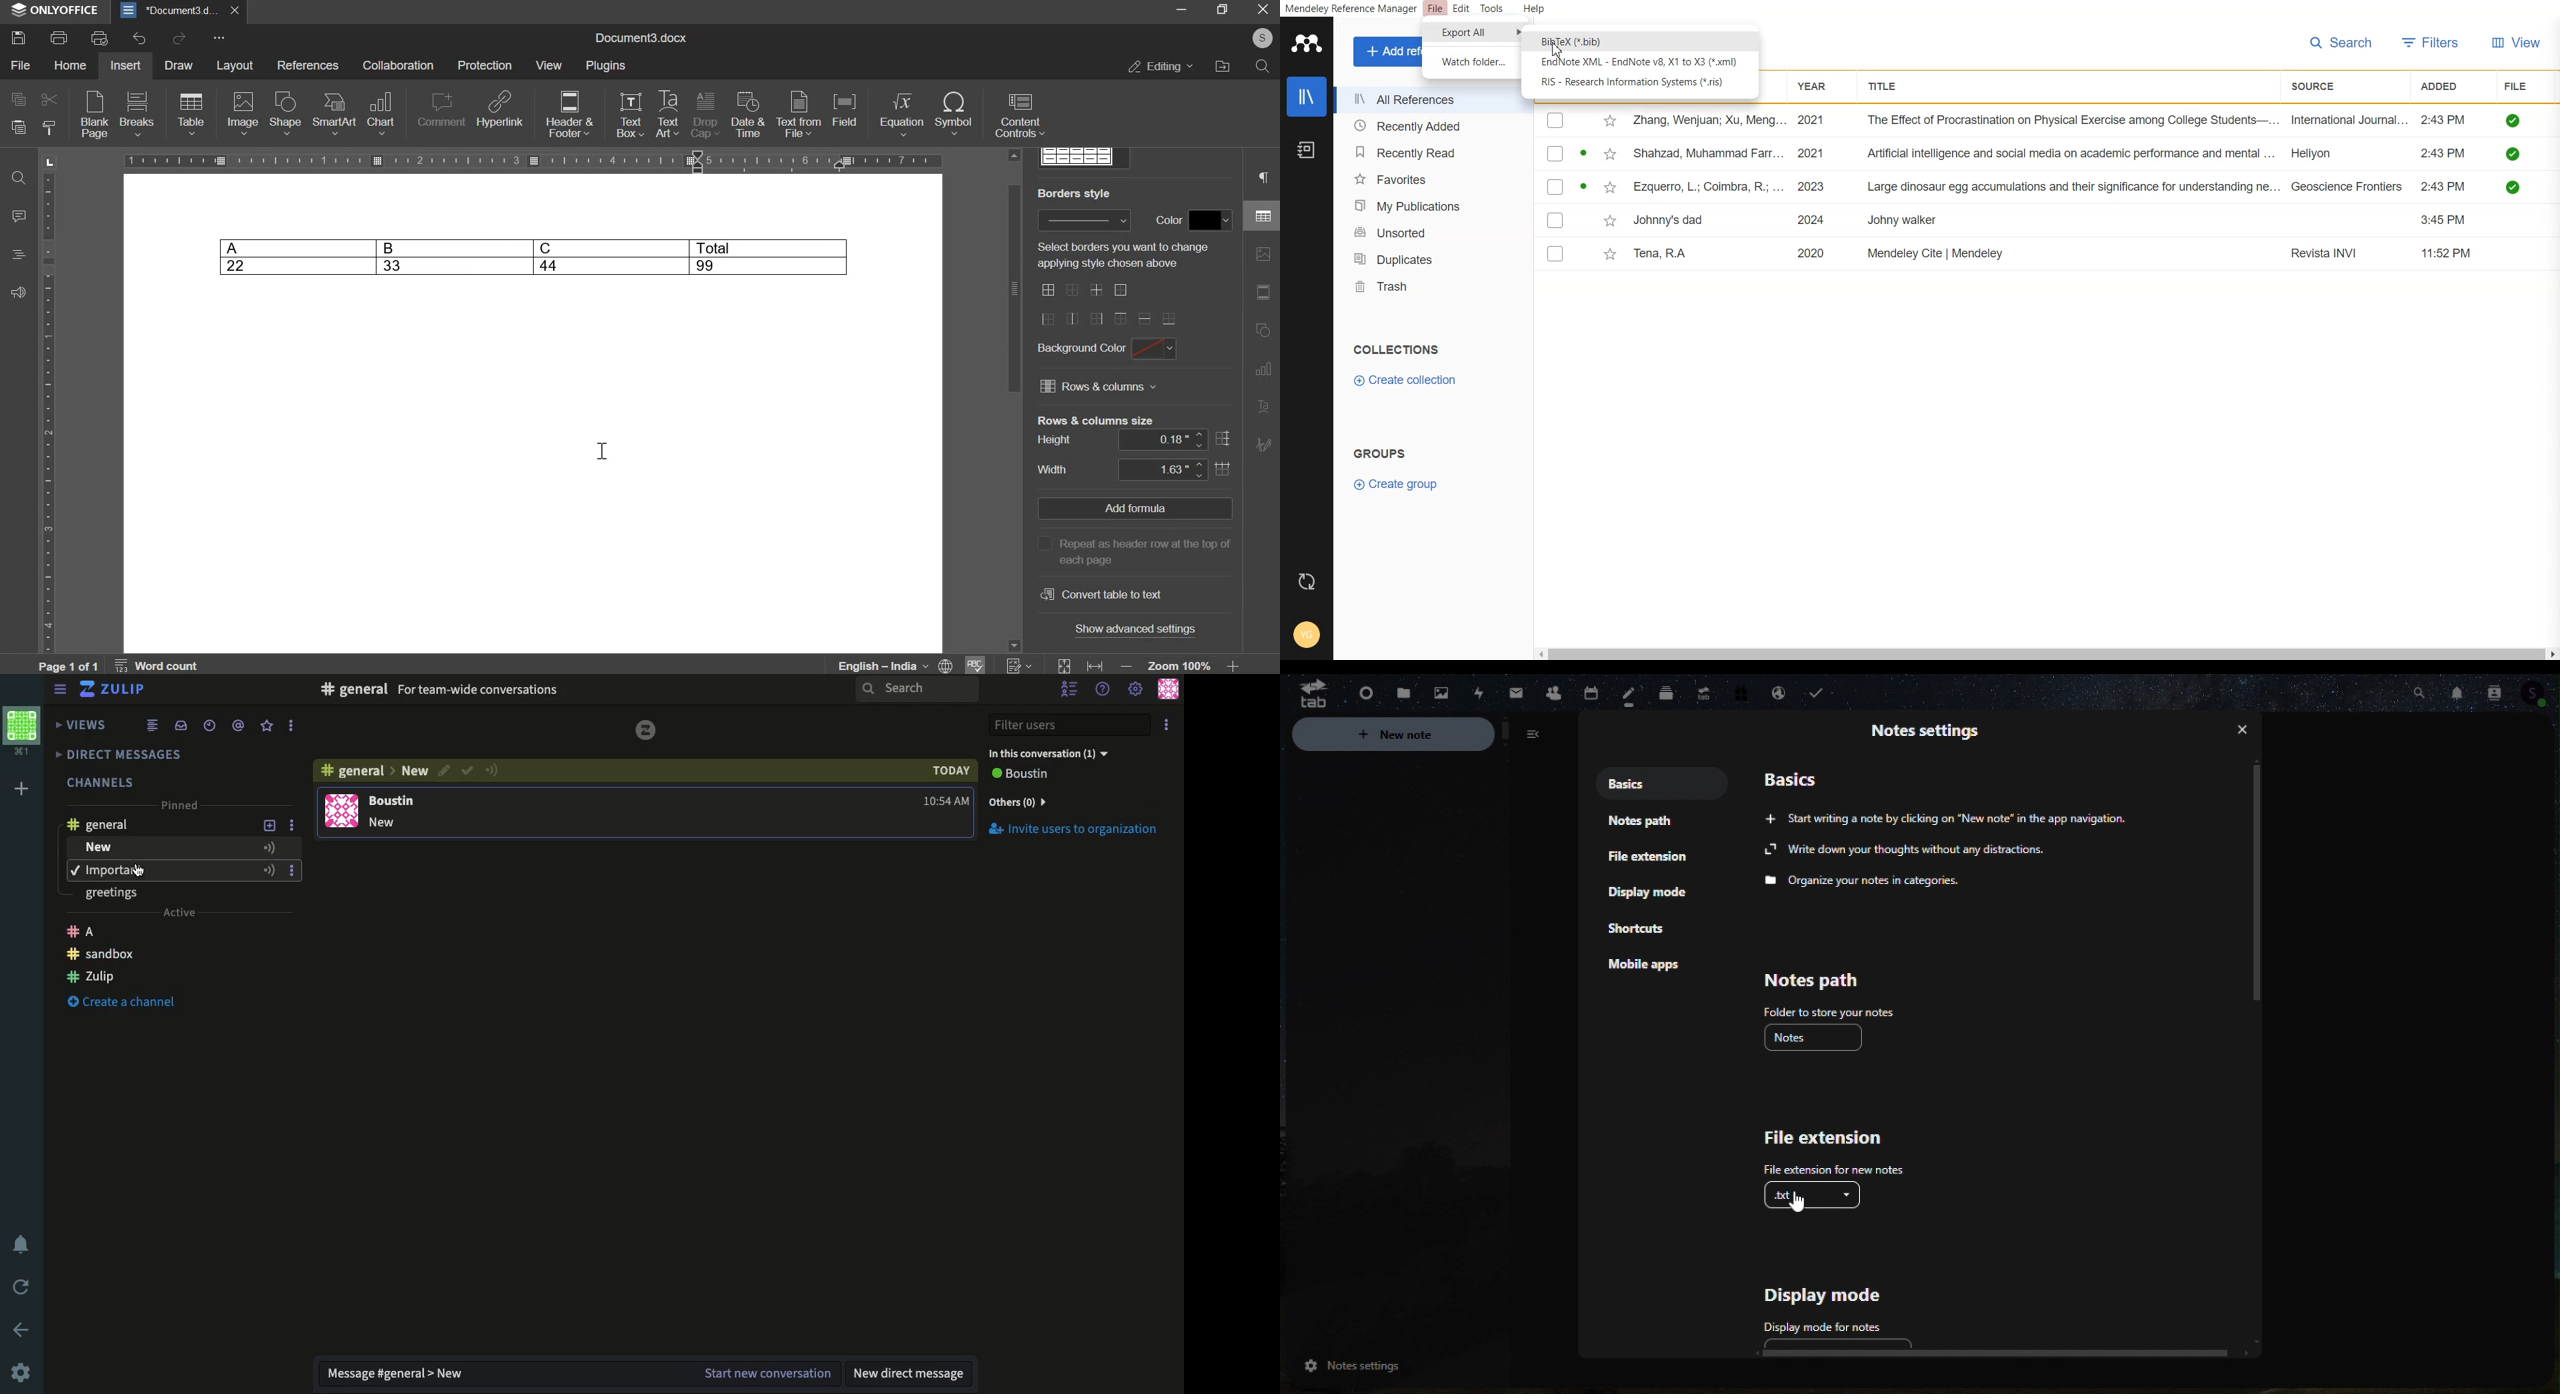 The height and width of the screenshot is (1400, 2576). I want to click on Add, so click(270, 826).